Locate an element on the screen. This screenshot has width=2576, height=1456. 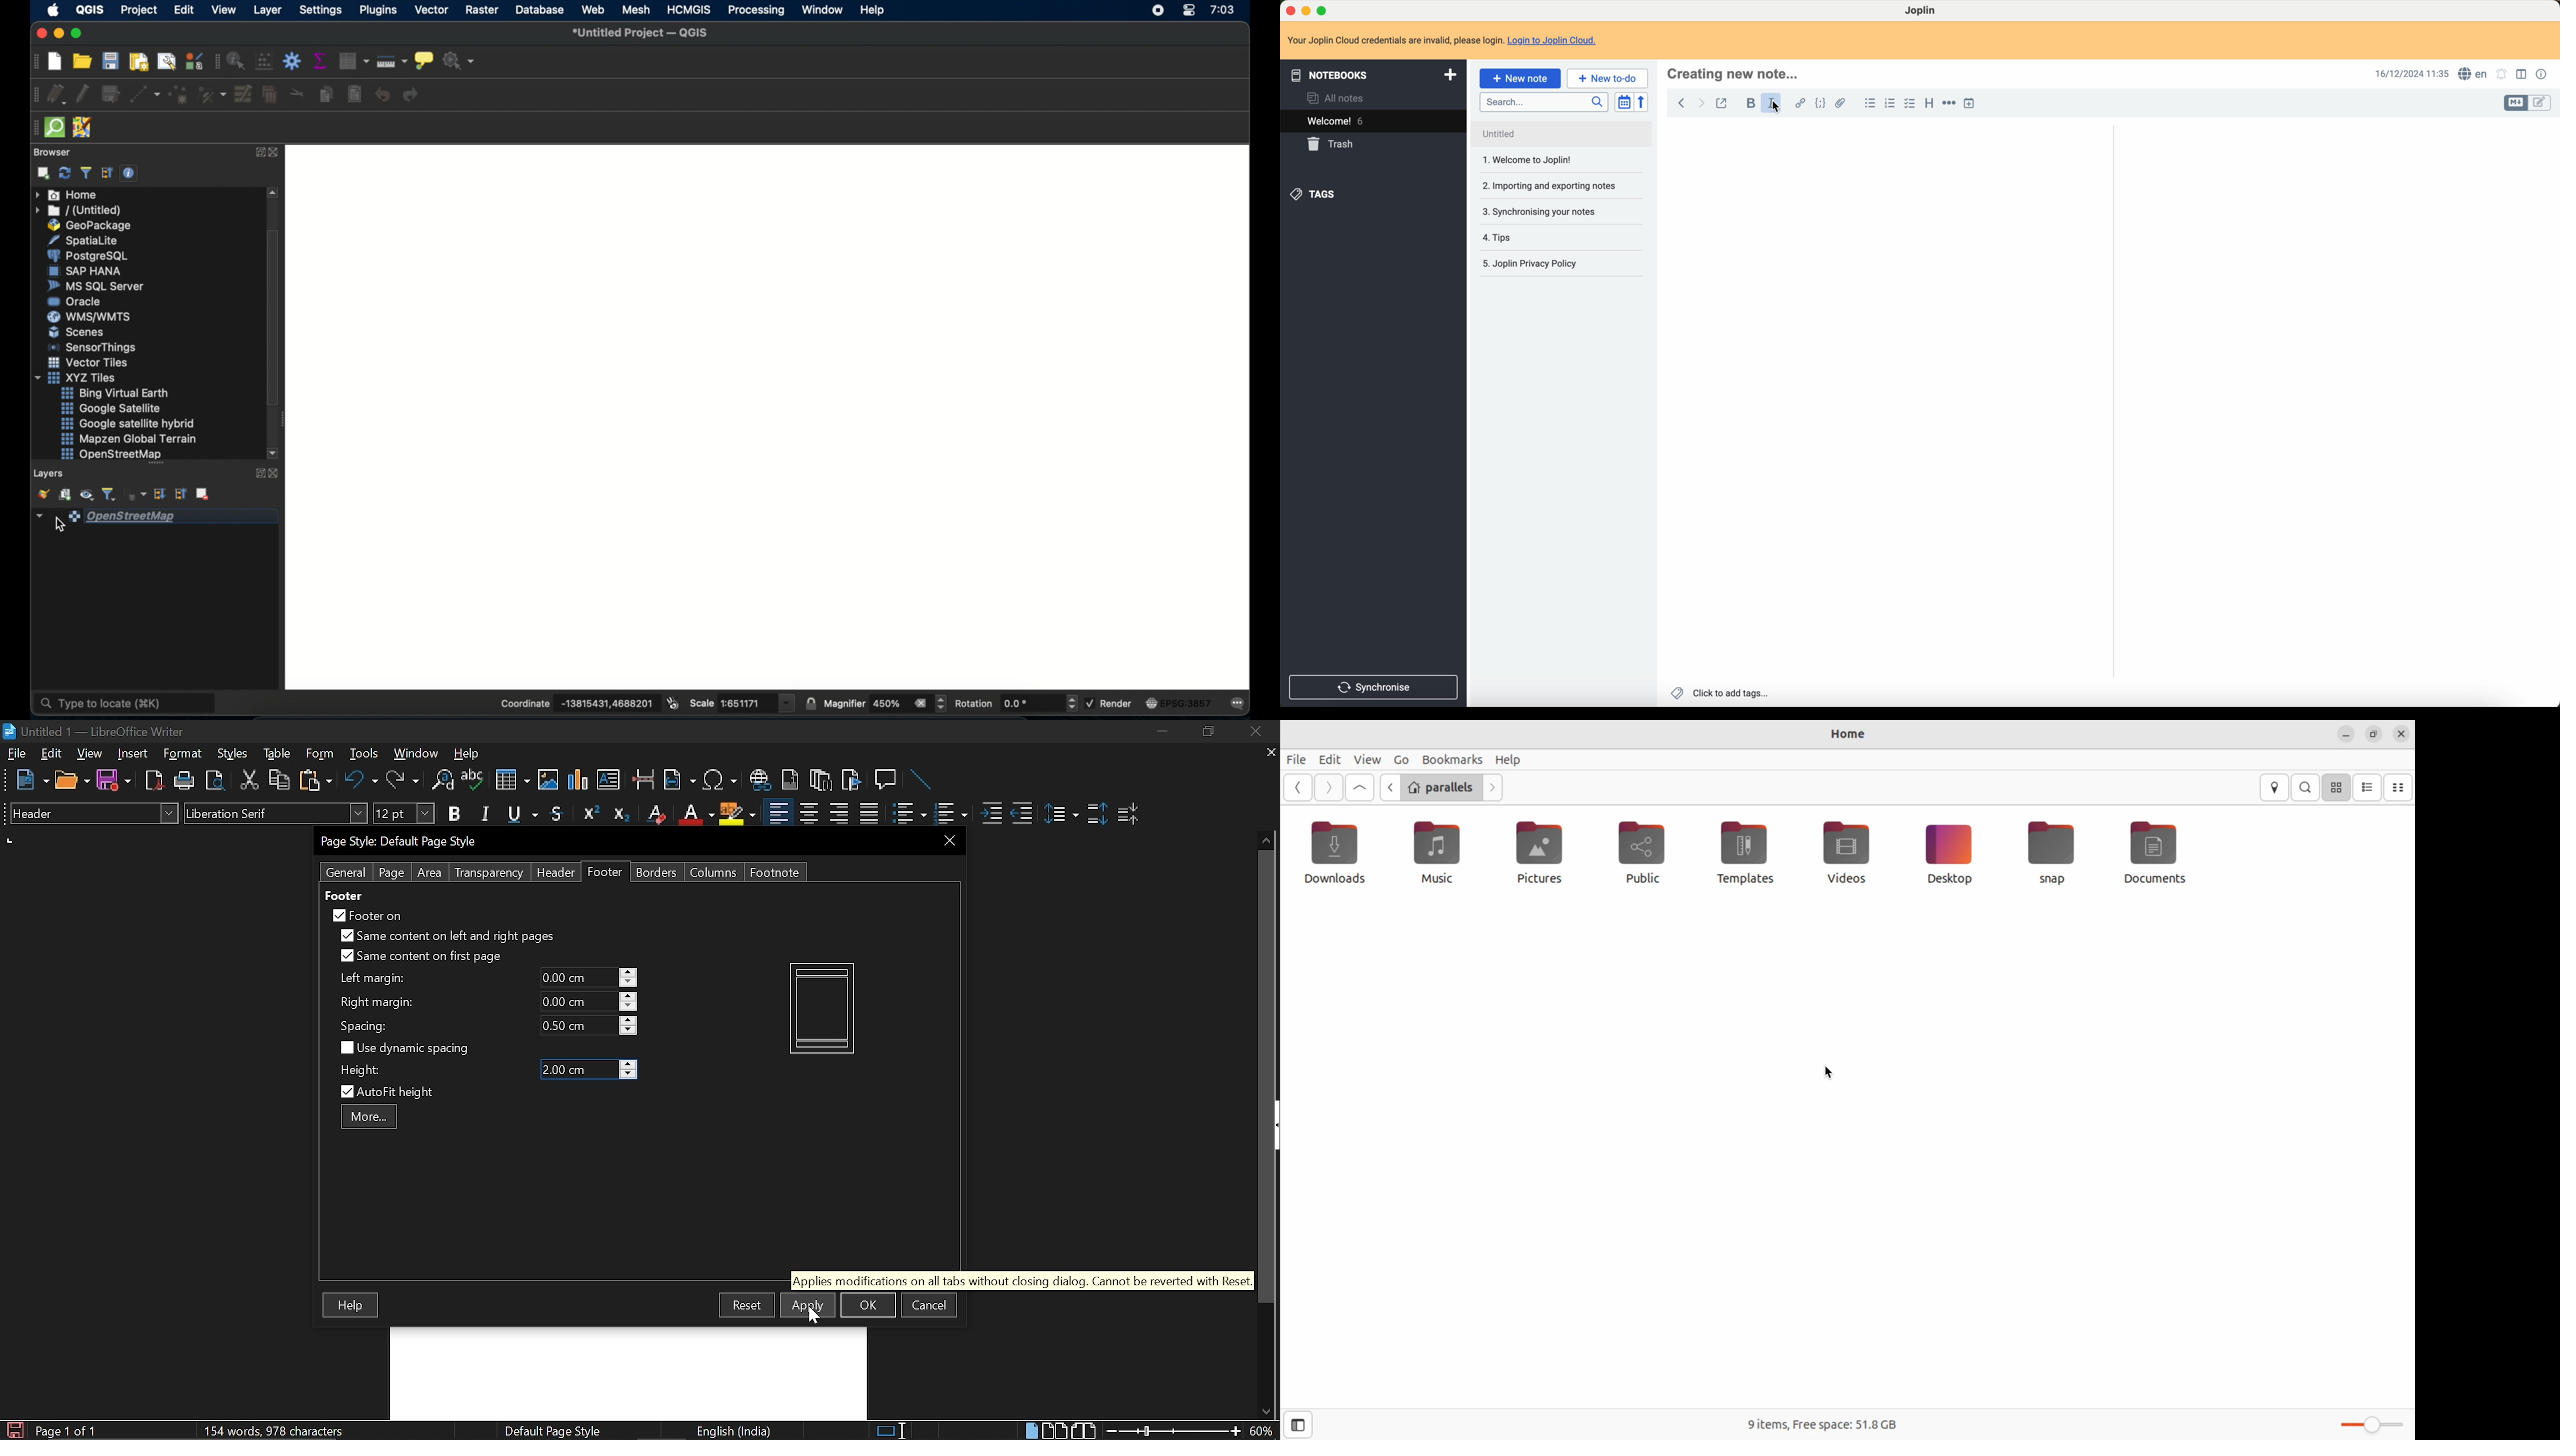
toggle editor is located at coordinates (2513, 103).